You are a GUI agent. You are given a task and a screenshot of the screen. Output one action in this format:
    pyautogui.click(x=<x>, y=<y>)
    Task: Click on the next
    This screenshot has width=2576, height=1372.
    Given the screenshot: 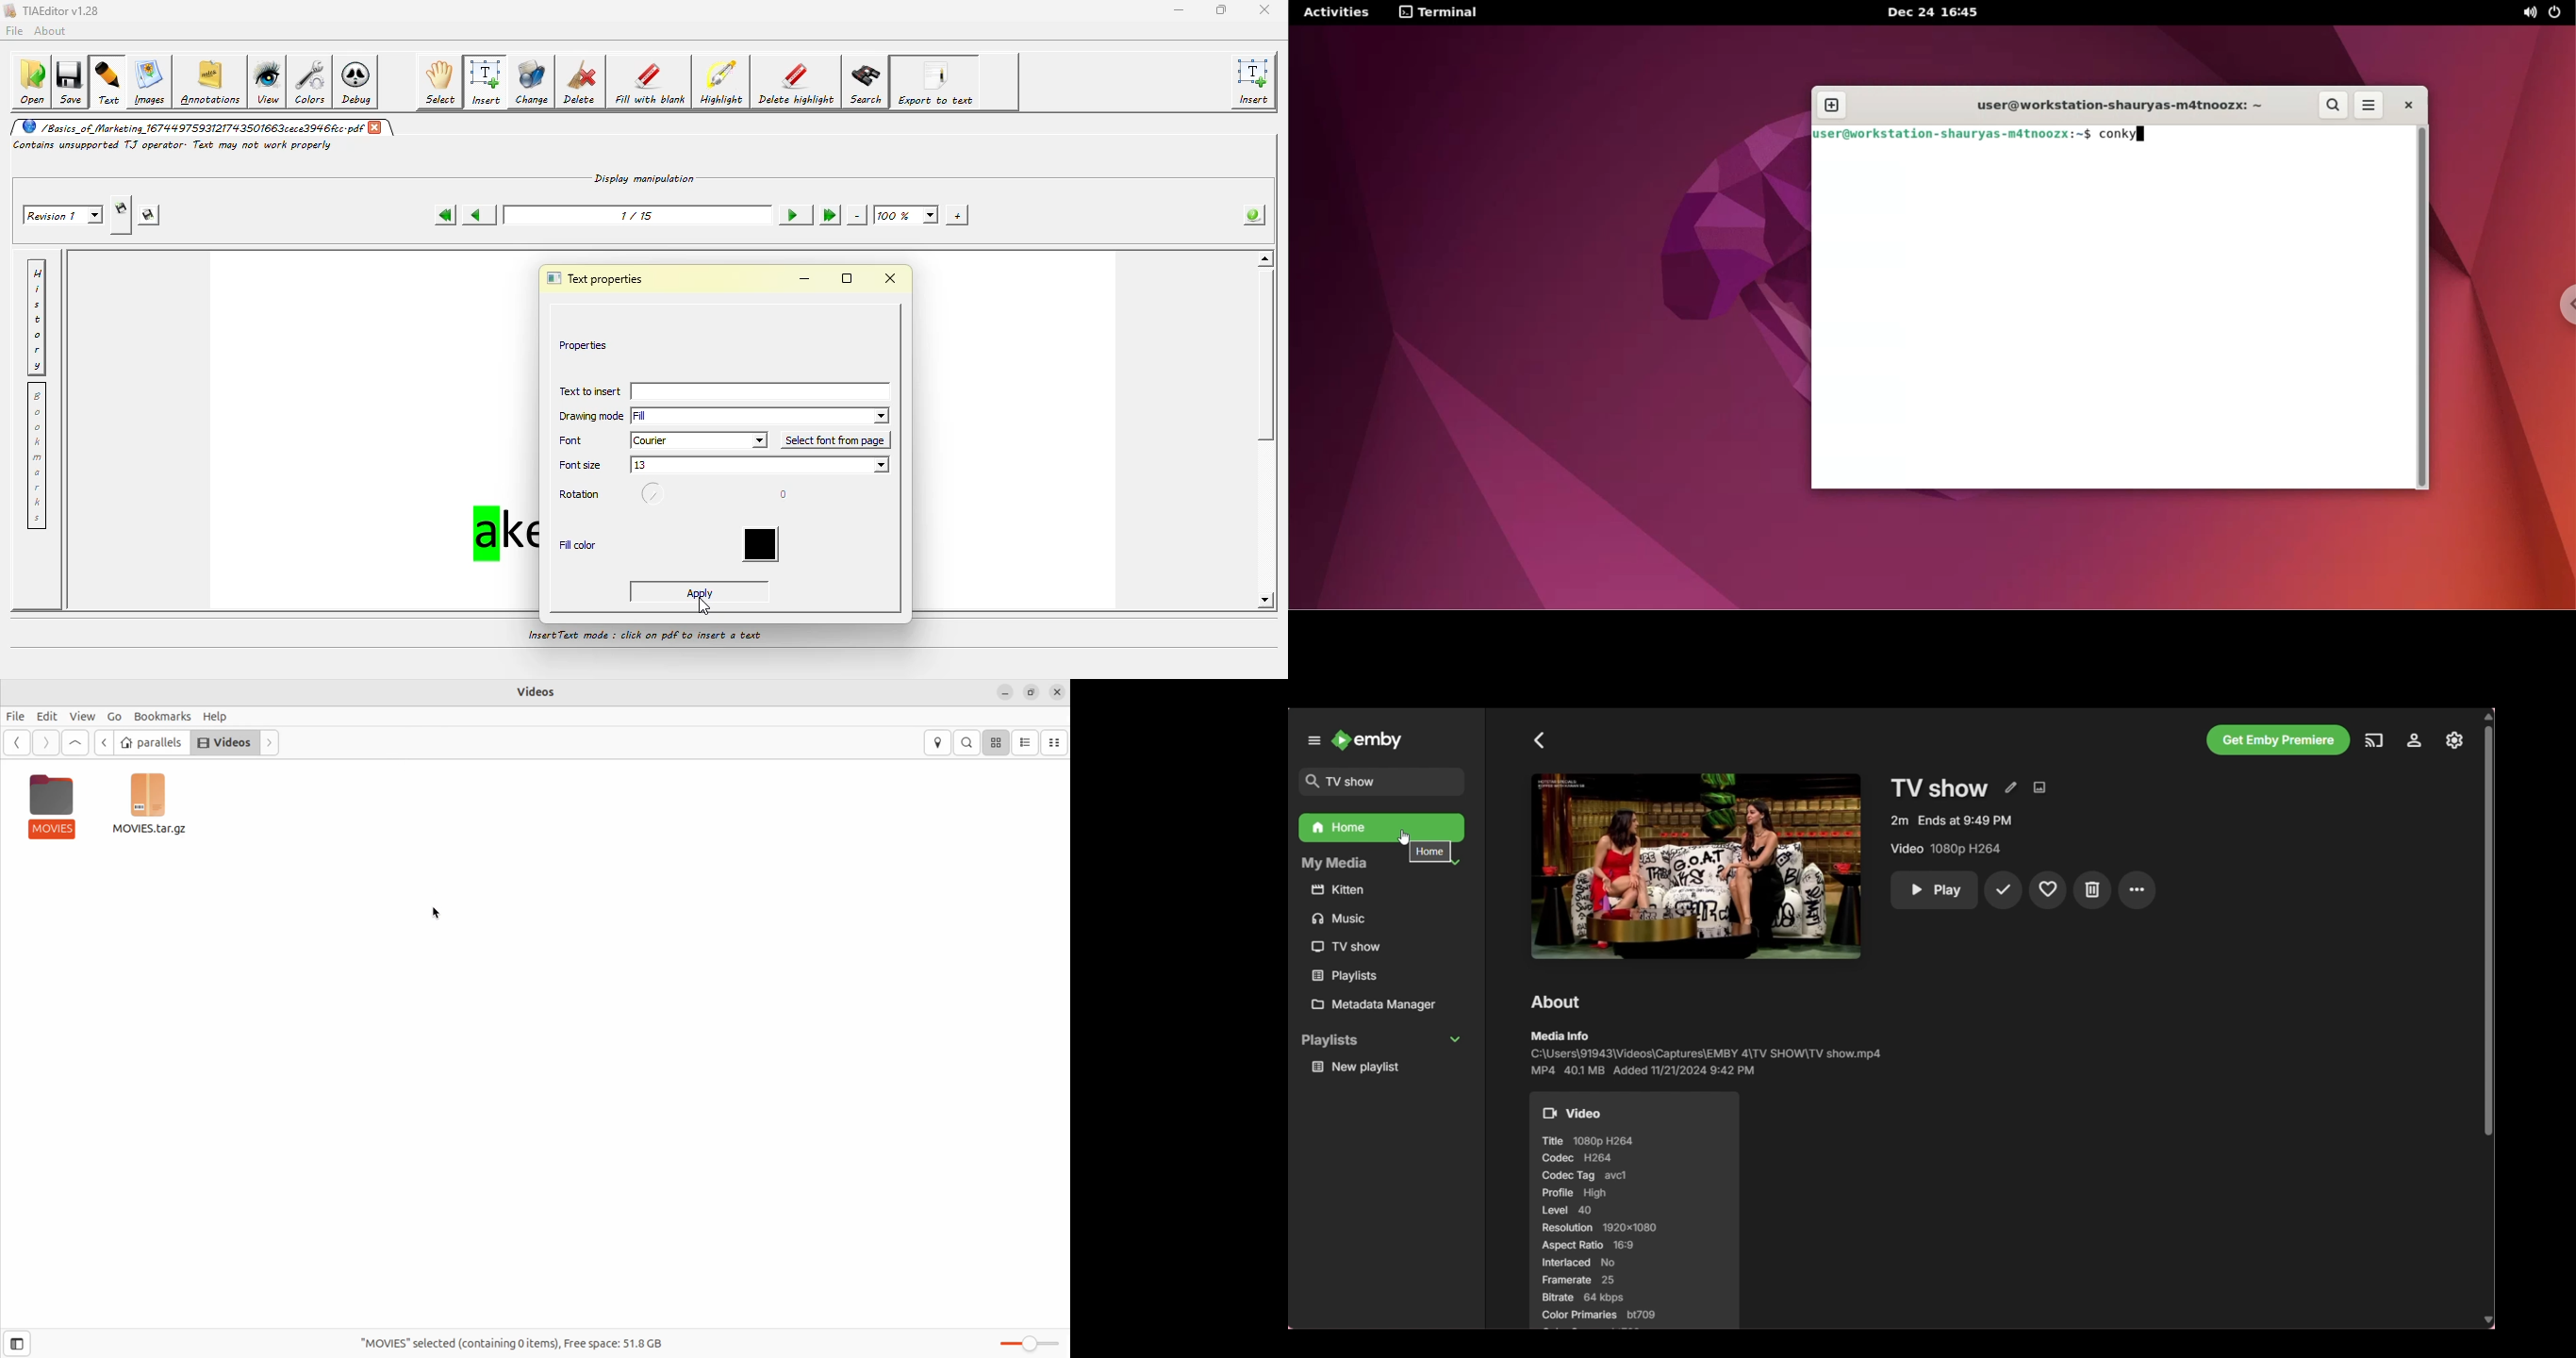 What is the action you would take?
    pyautogui.click(x=270, y=741)
    